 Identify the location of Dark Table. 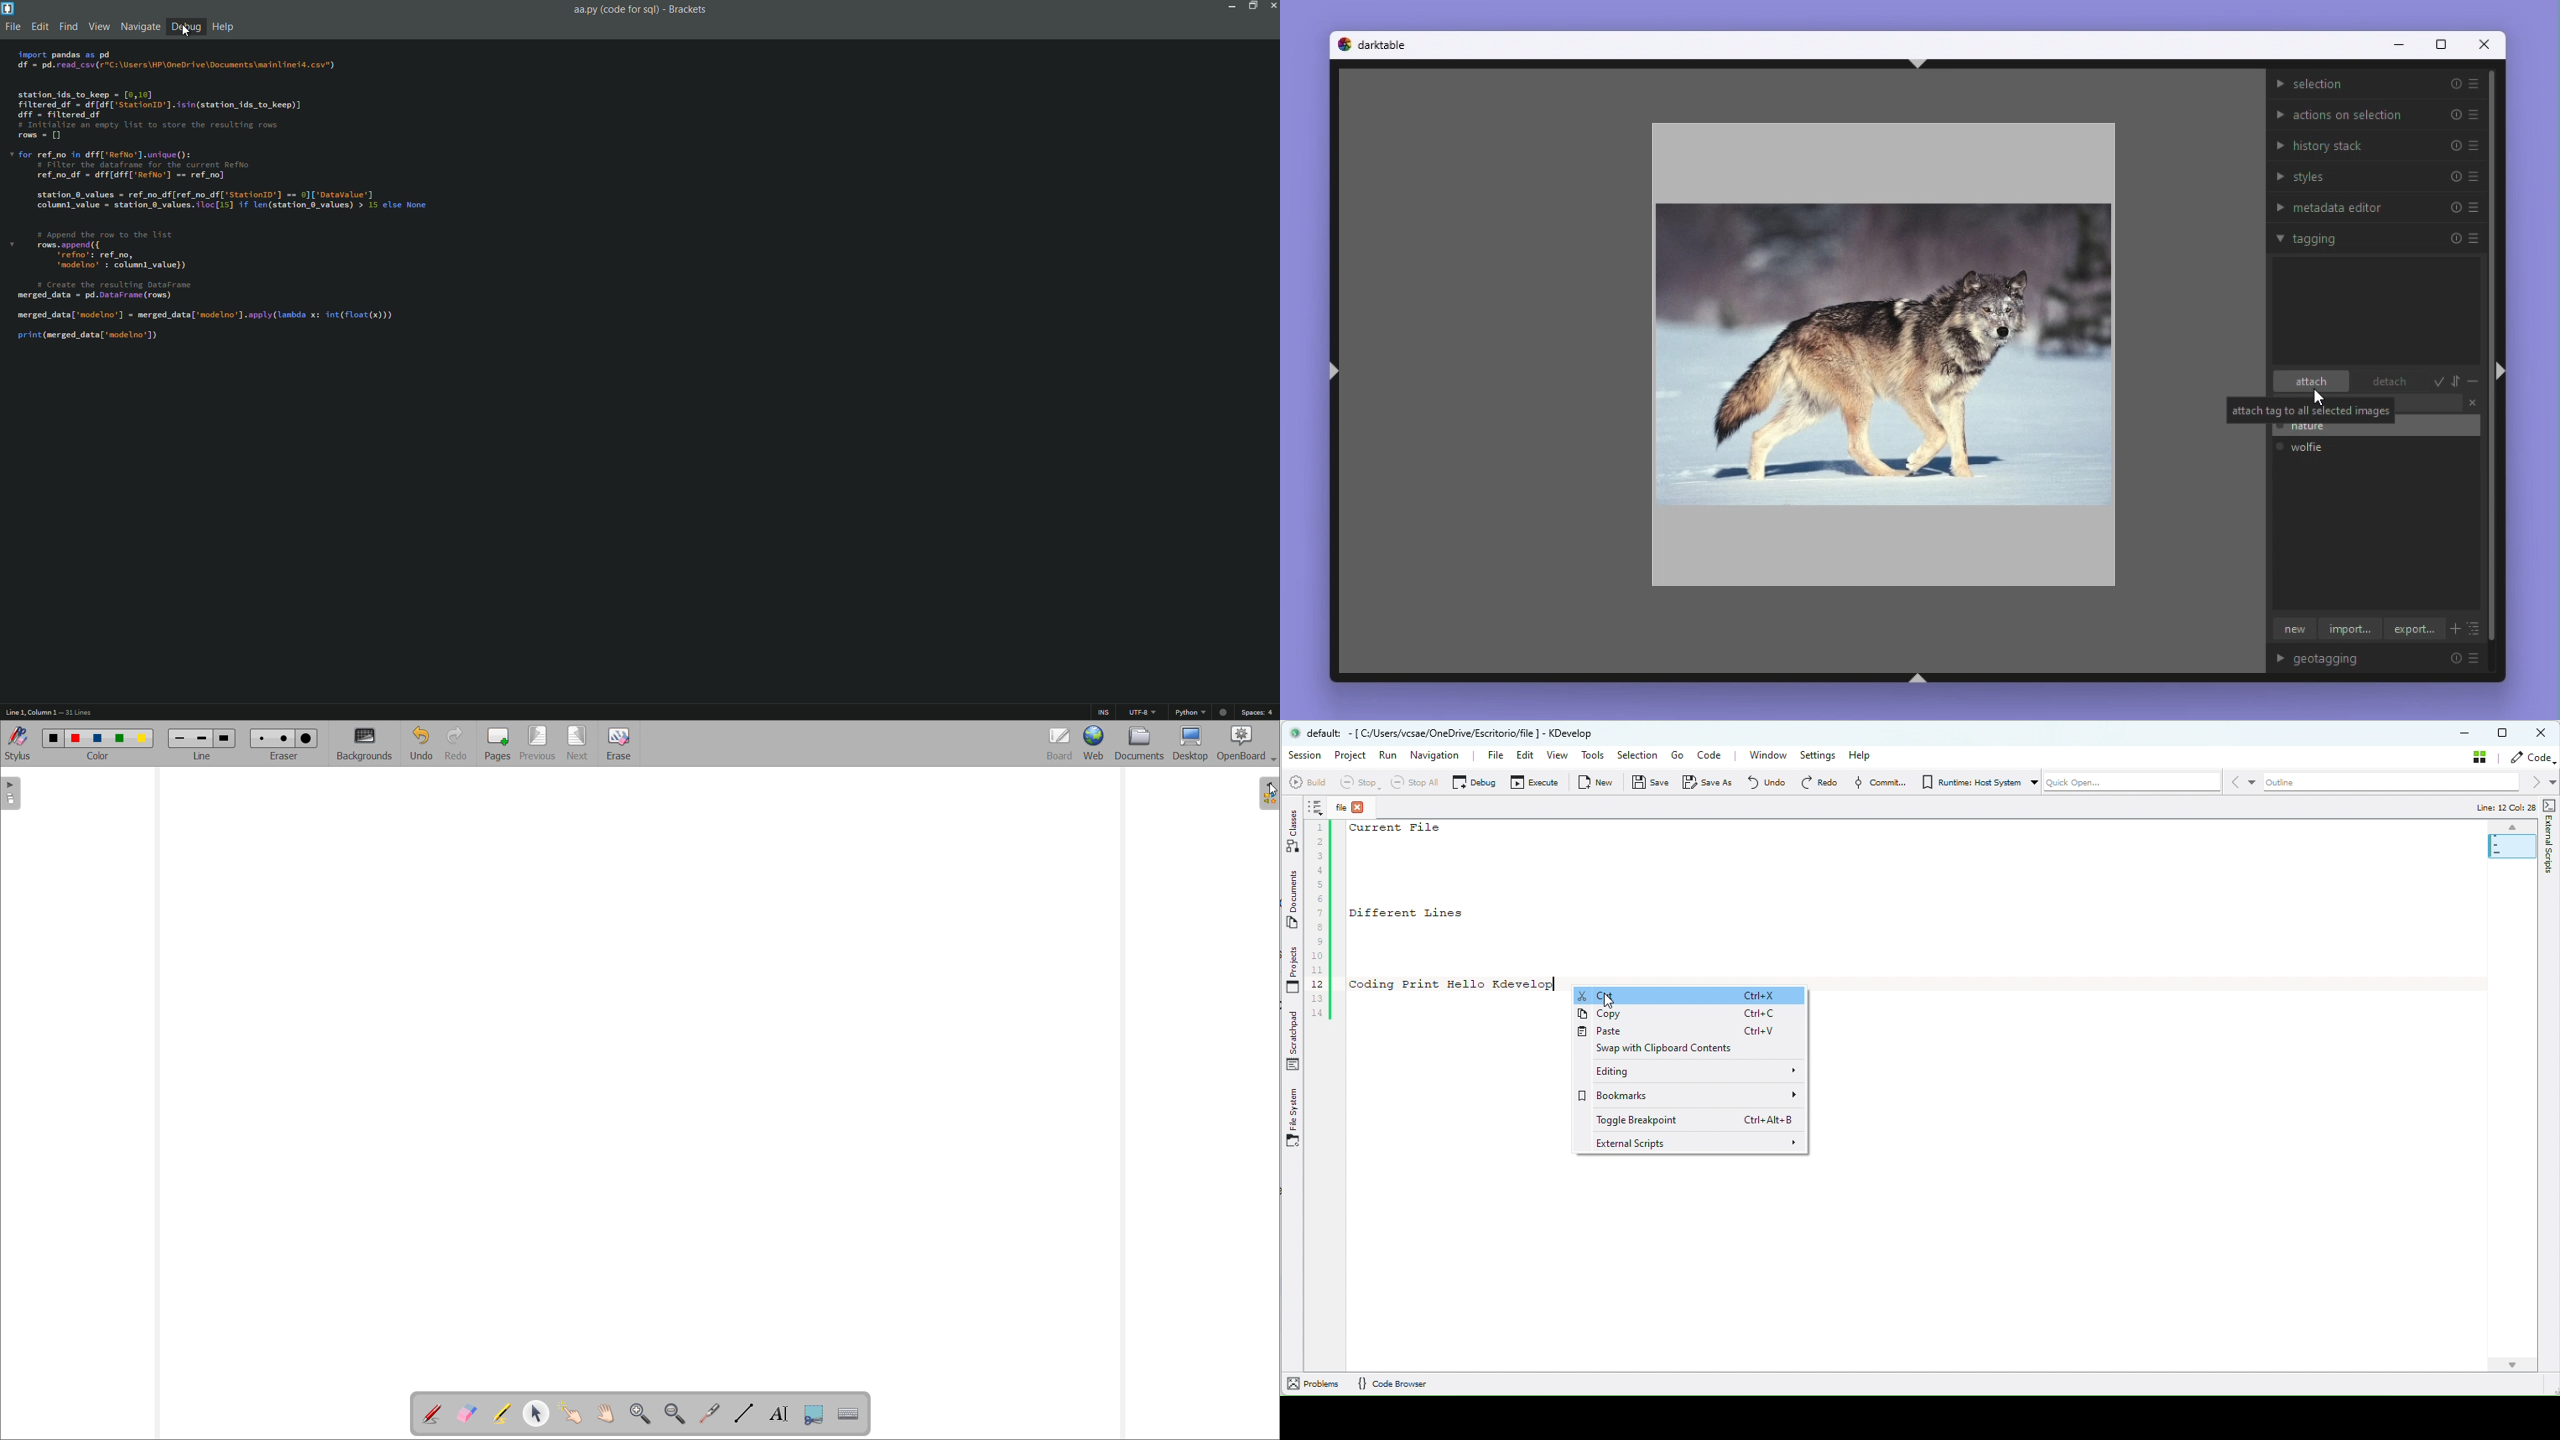
(1384, 44).